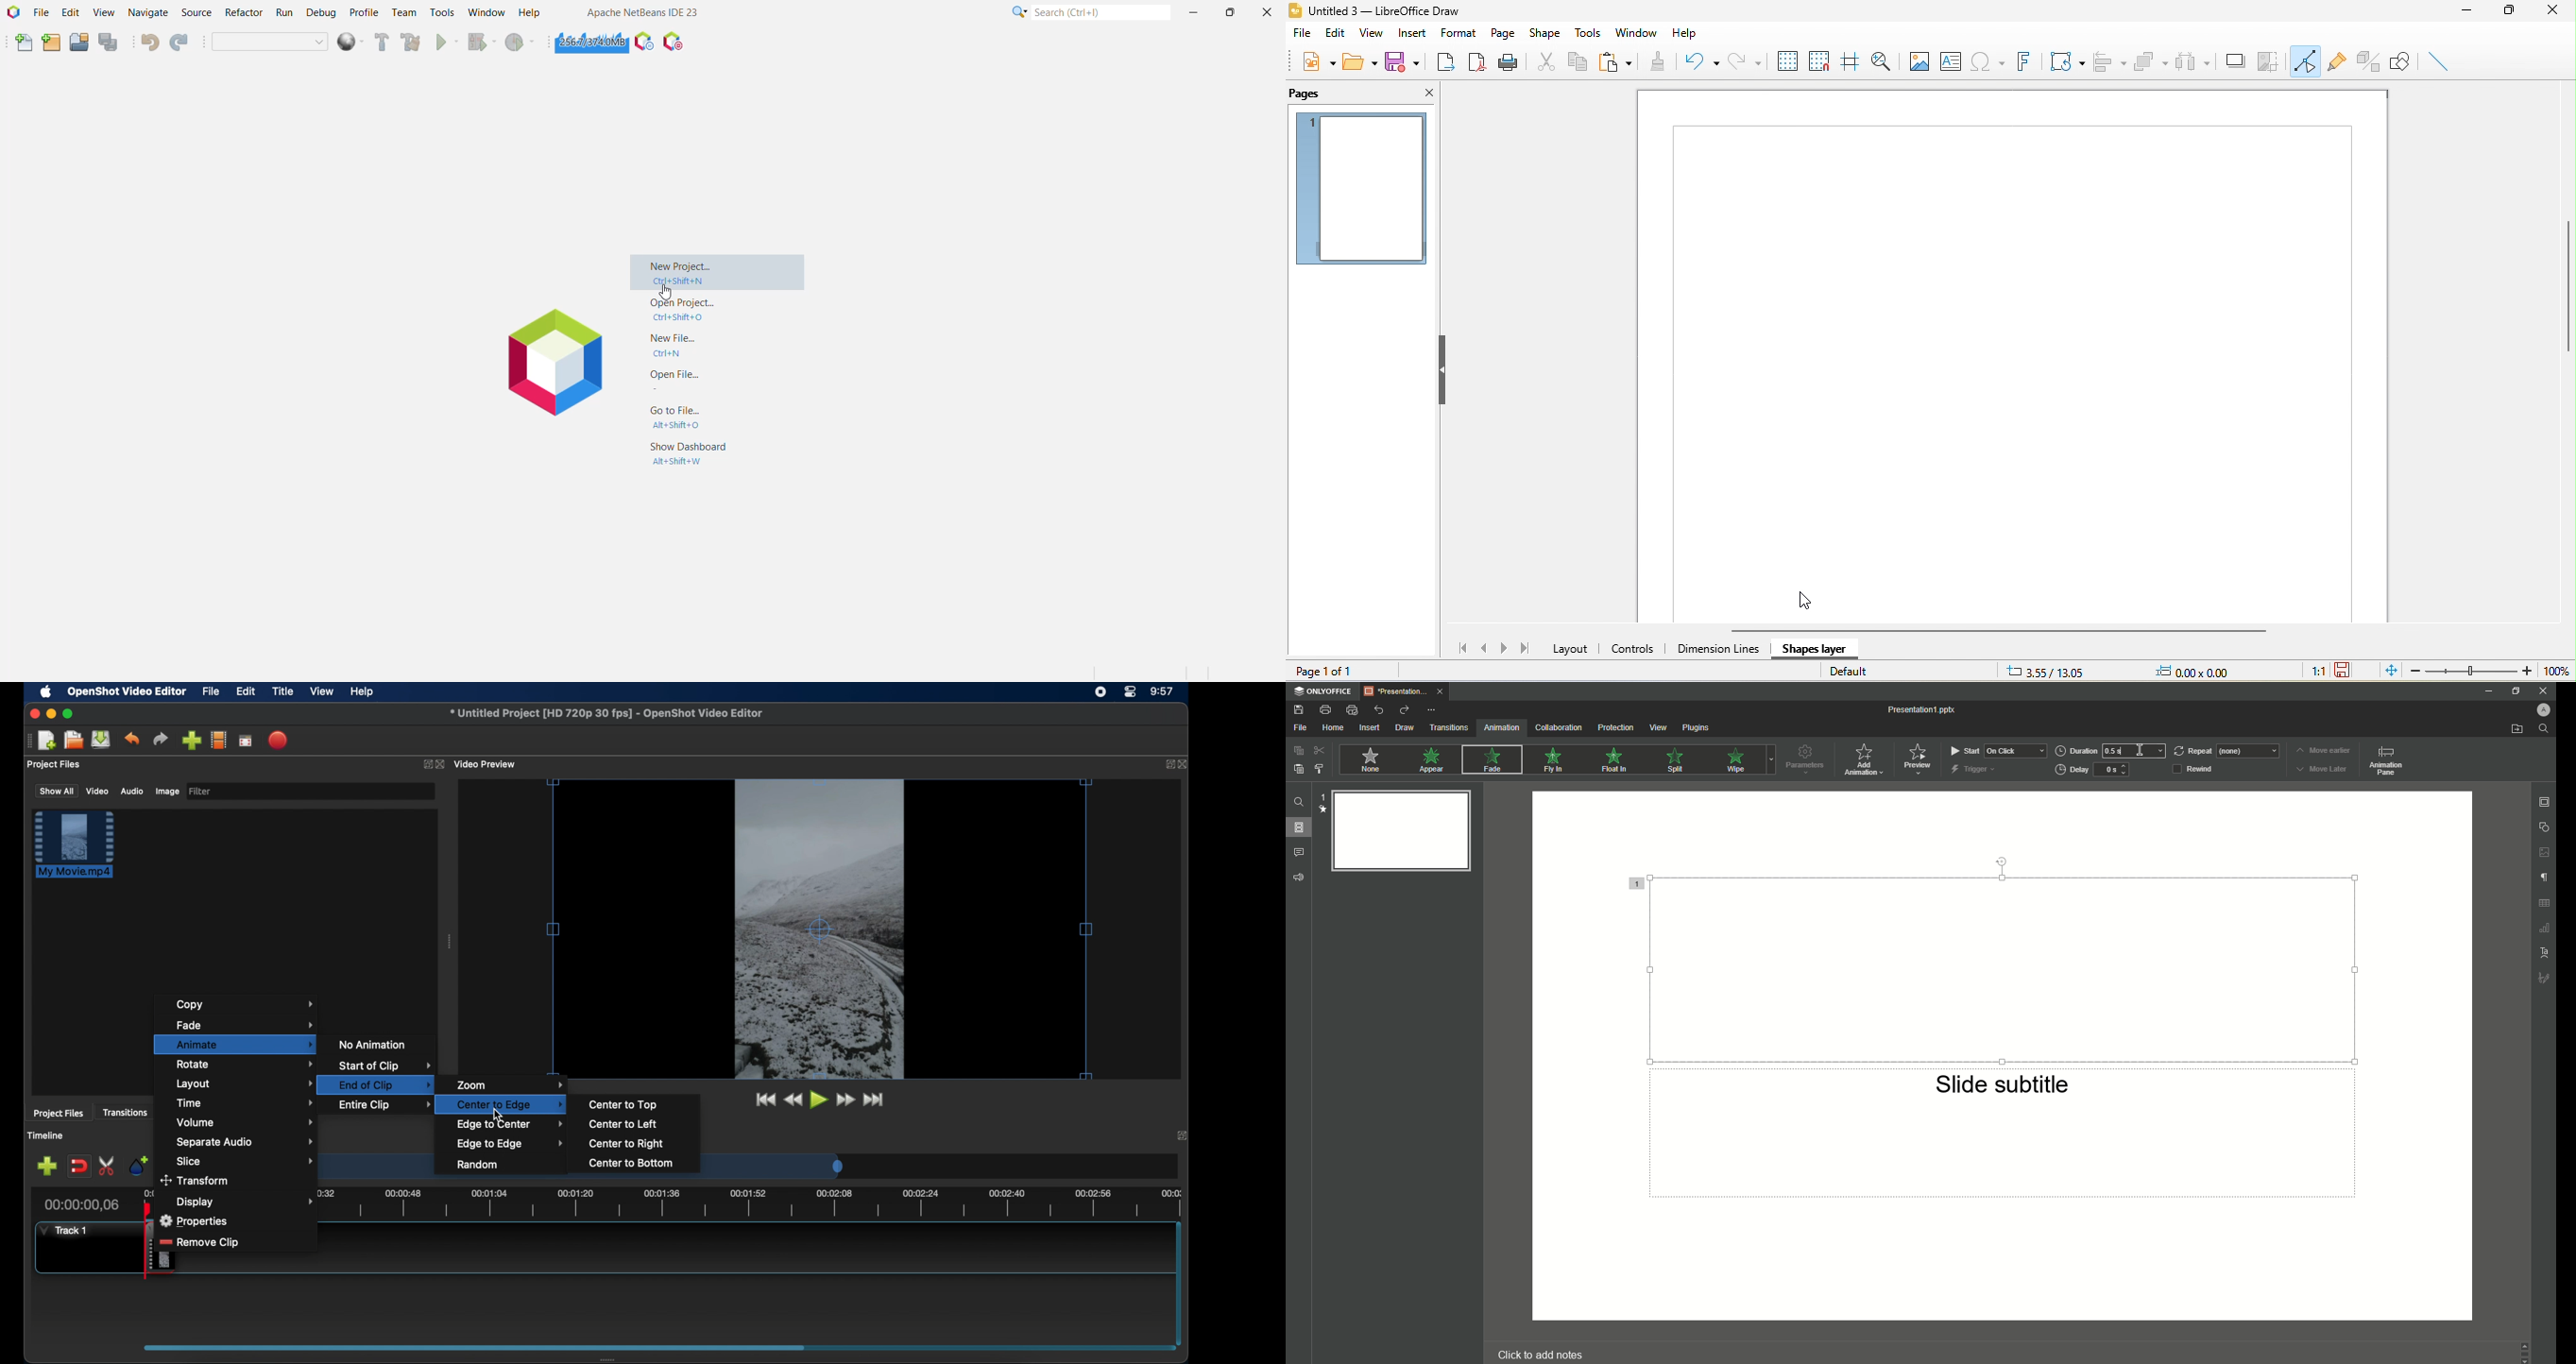 The image size is (2576, 1372). I want to click on maximize, so click(2512, 10).